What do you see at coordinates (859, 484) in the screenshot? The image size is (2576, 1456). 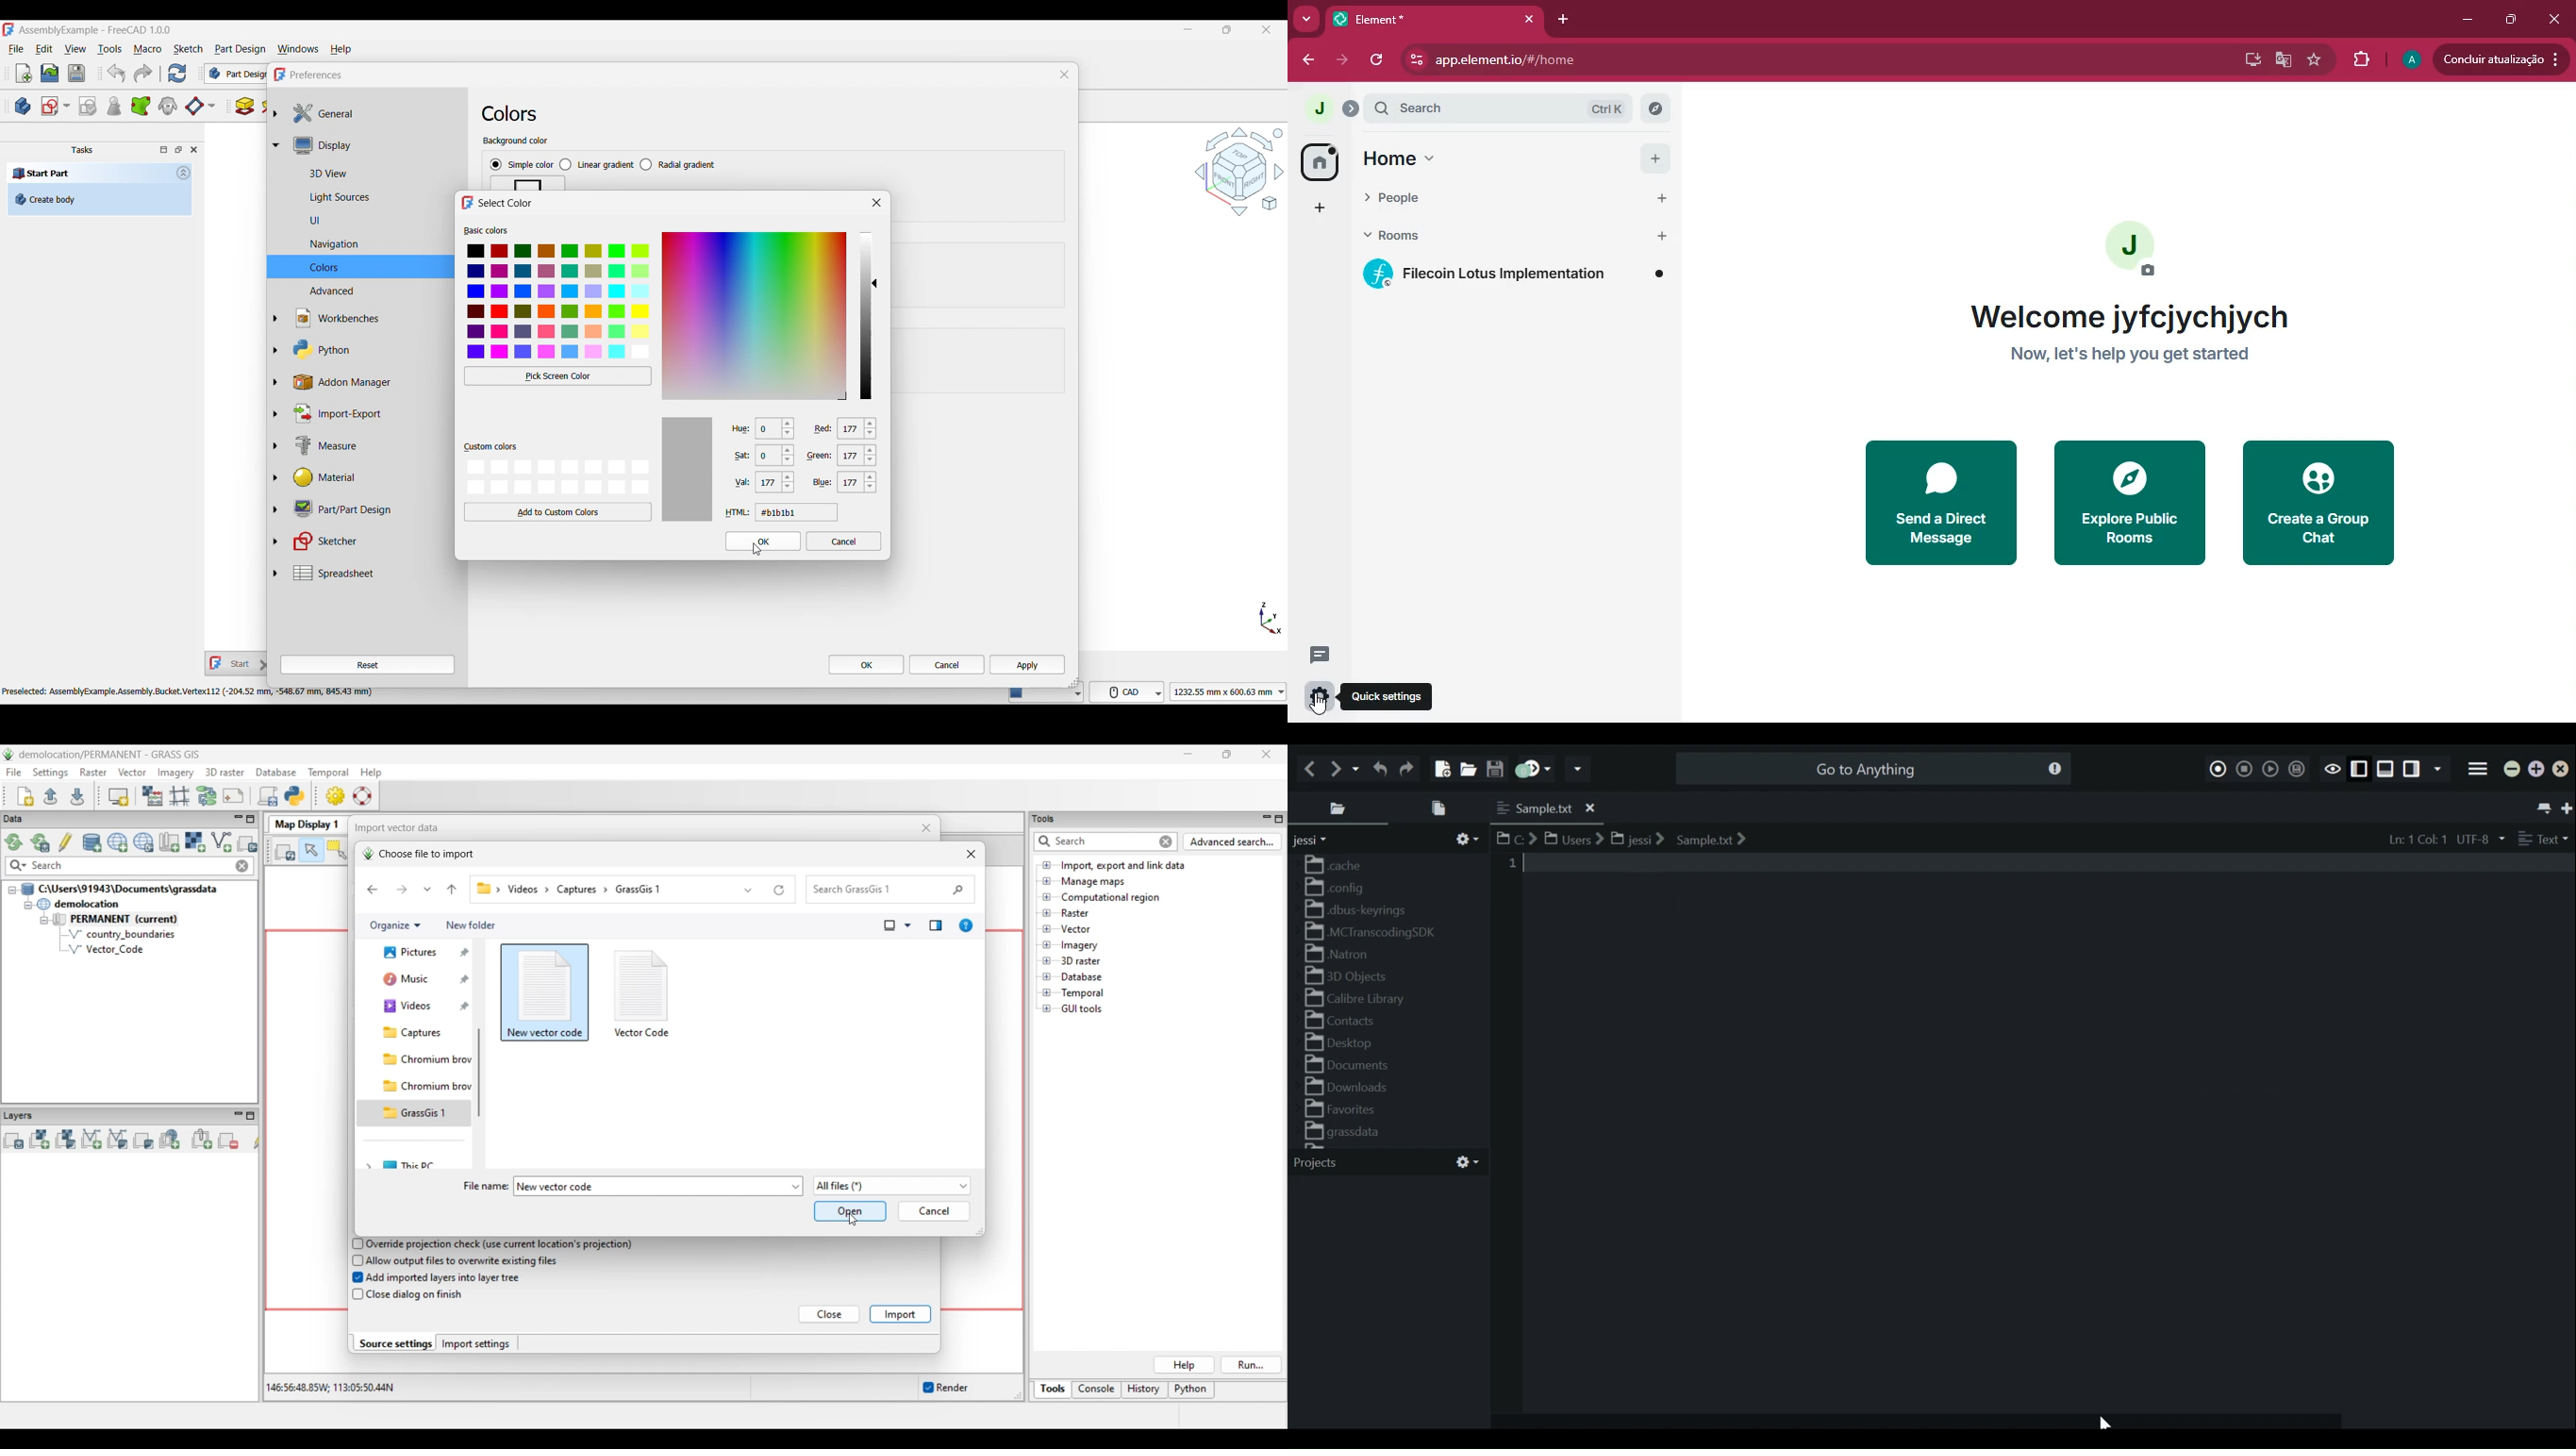 I see `255` at bounding box center [859, 484].